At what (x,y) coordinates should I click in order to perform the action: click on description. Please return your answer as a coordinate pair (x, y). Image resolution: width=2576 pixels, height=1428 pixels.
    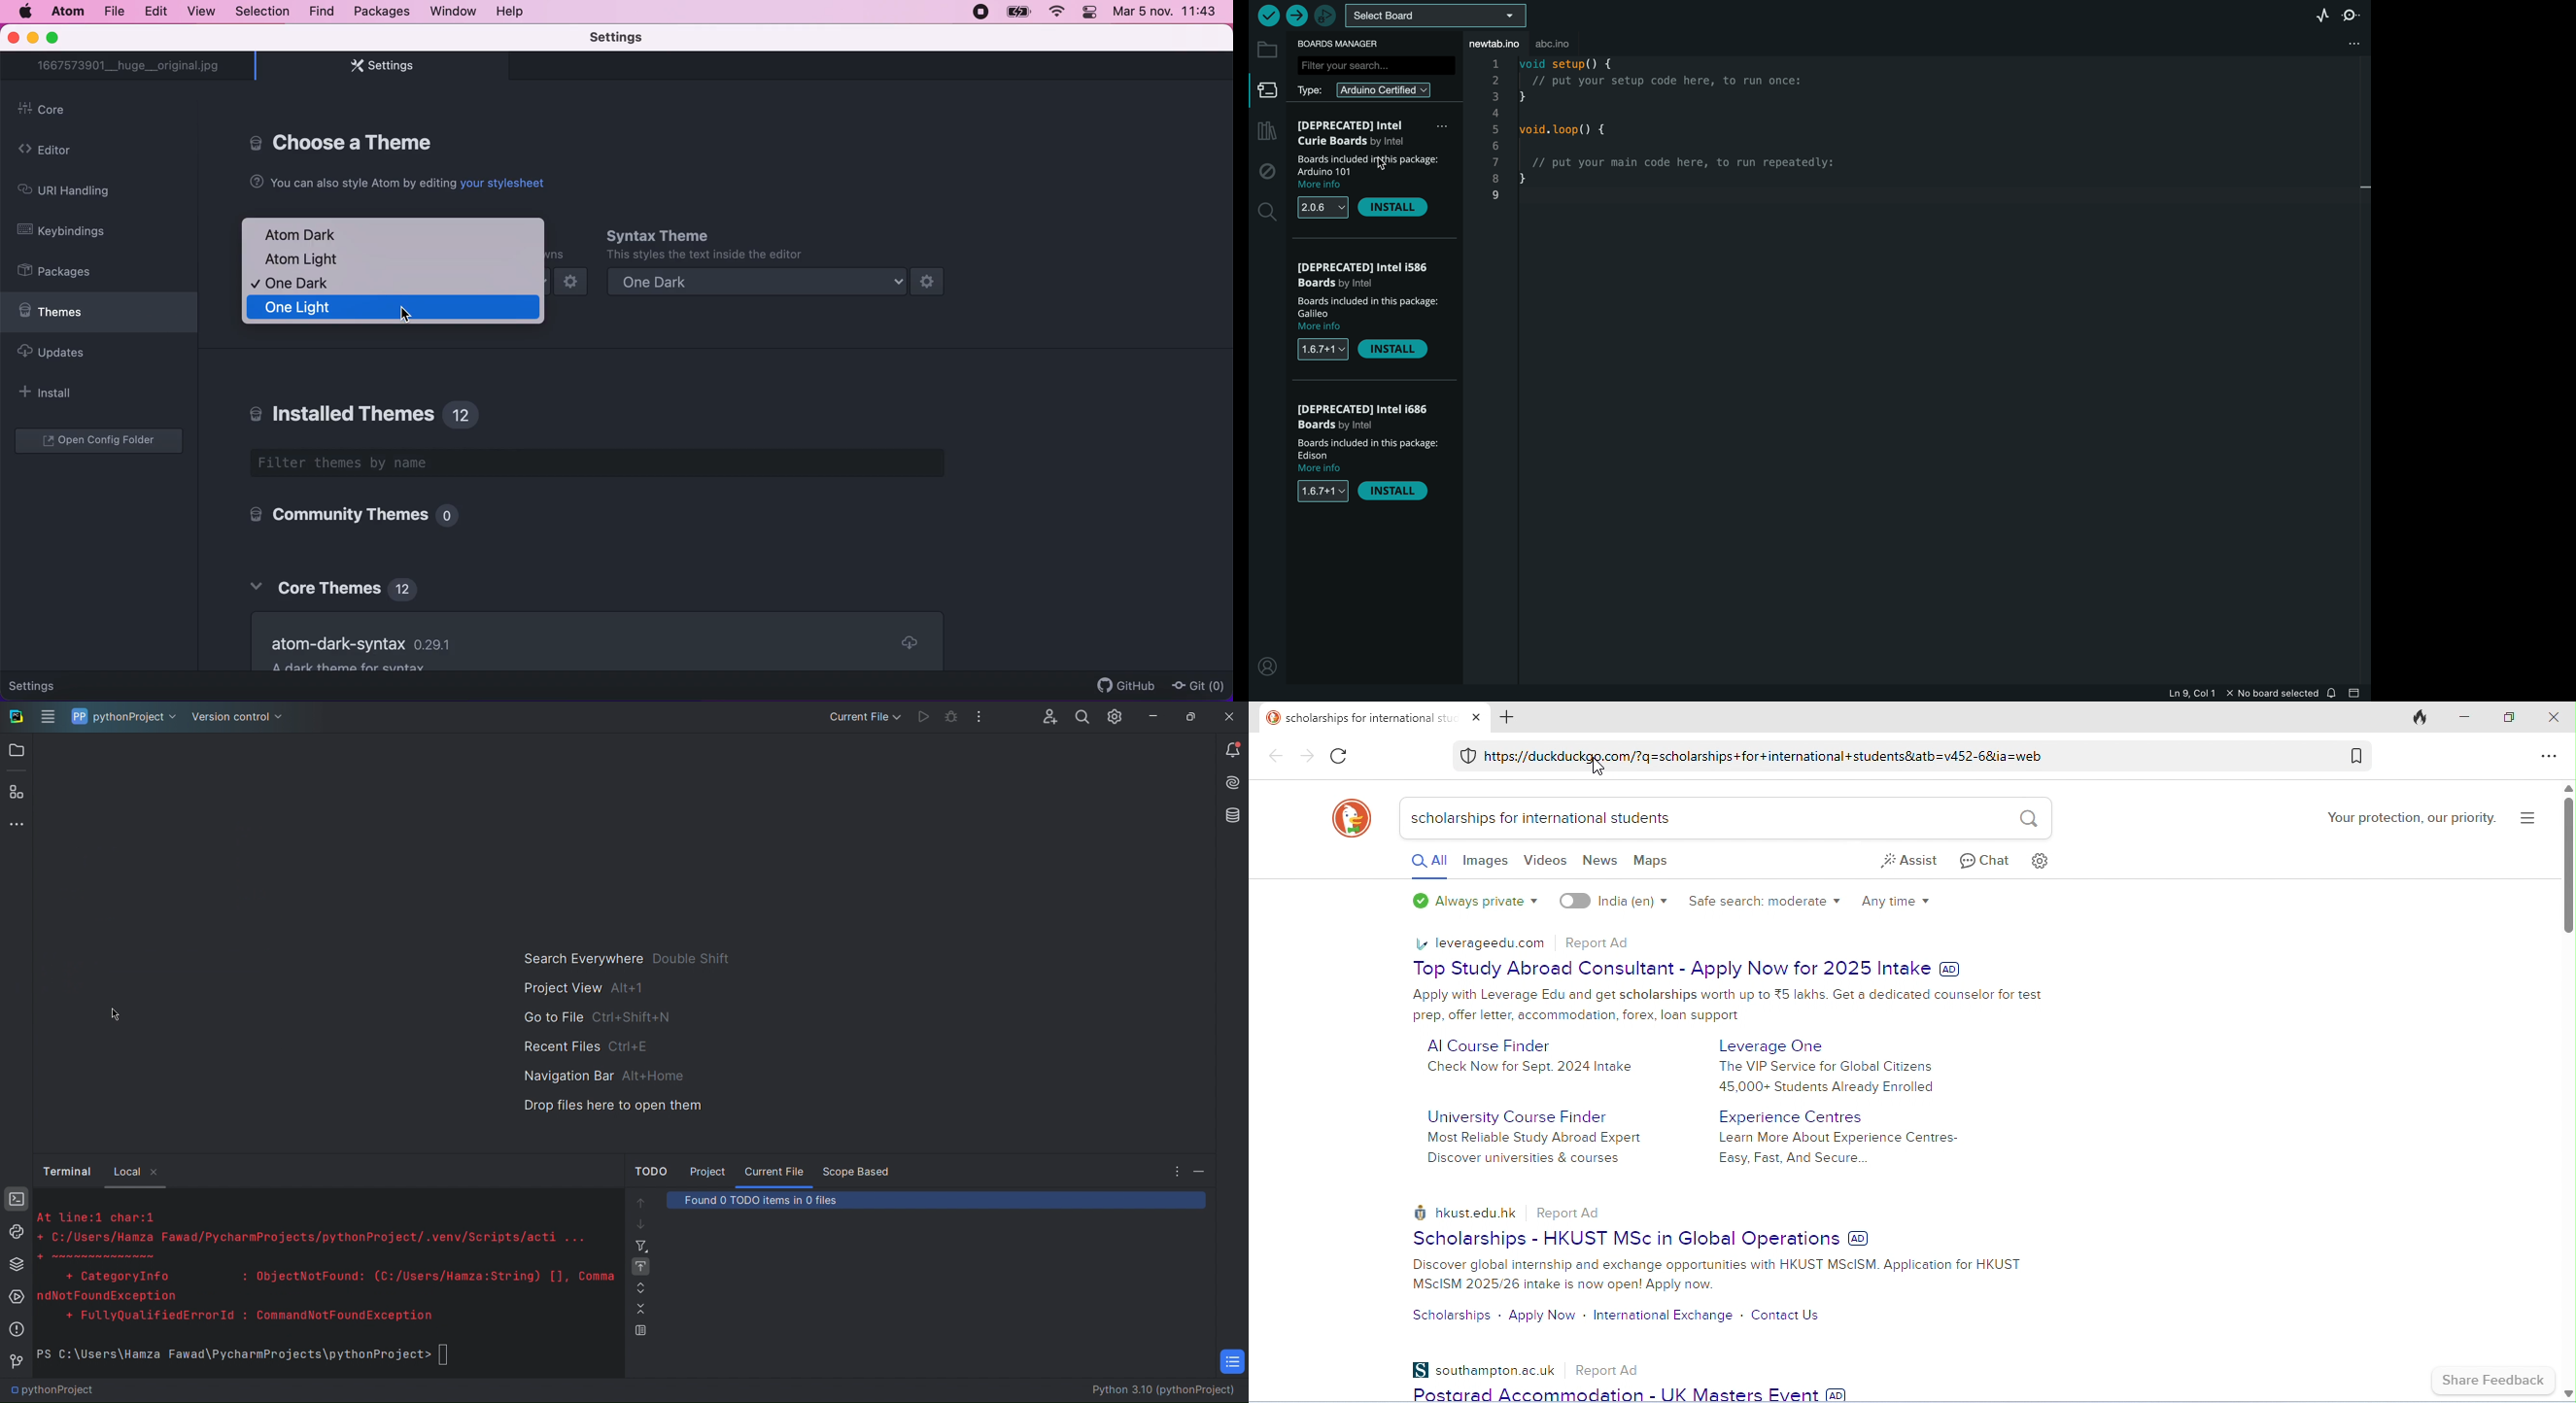
    Looking at the image, I should click on (1369, 173).